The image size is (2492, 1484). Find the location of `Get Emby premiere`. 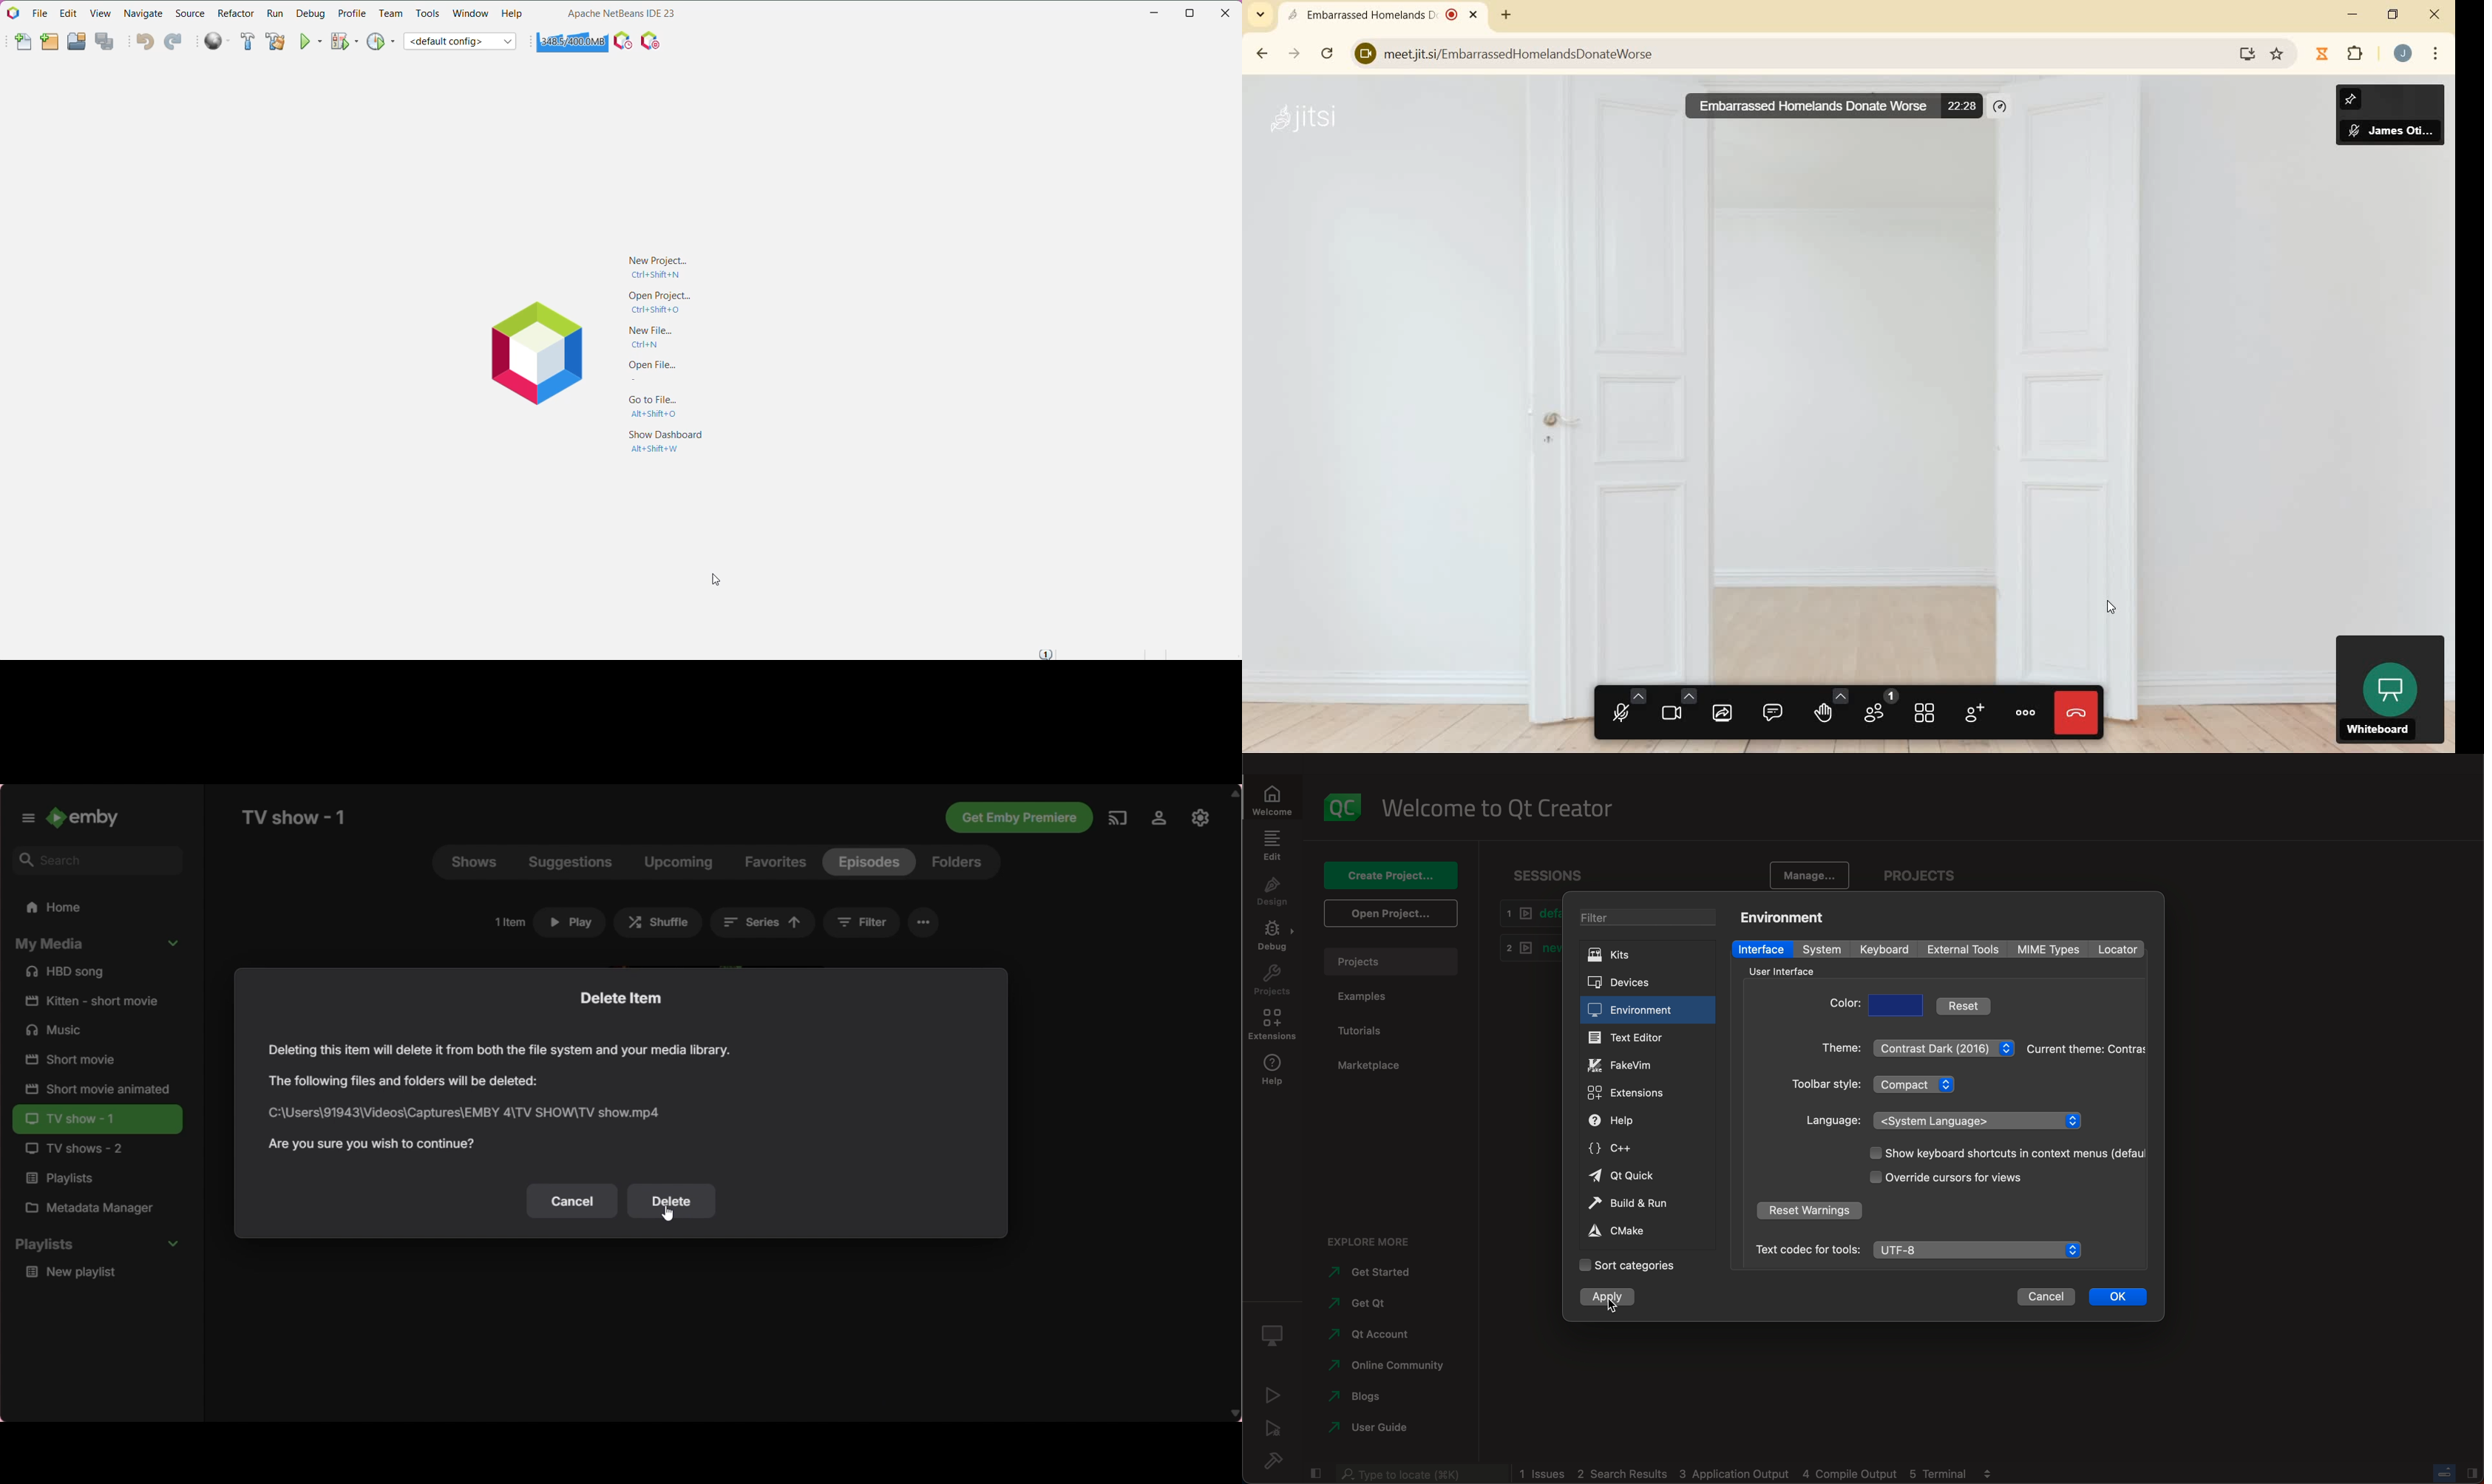

Get Emby premiere is located at coordinates (1019, 818).